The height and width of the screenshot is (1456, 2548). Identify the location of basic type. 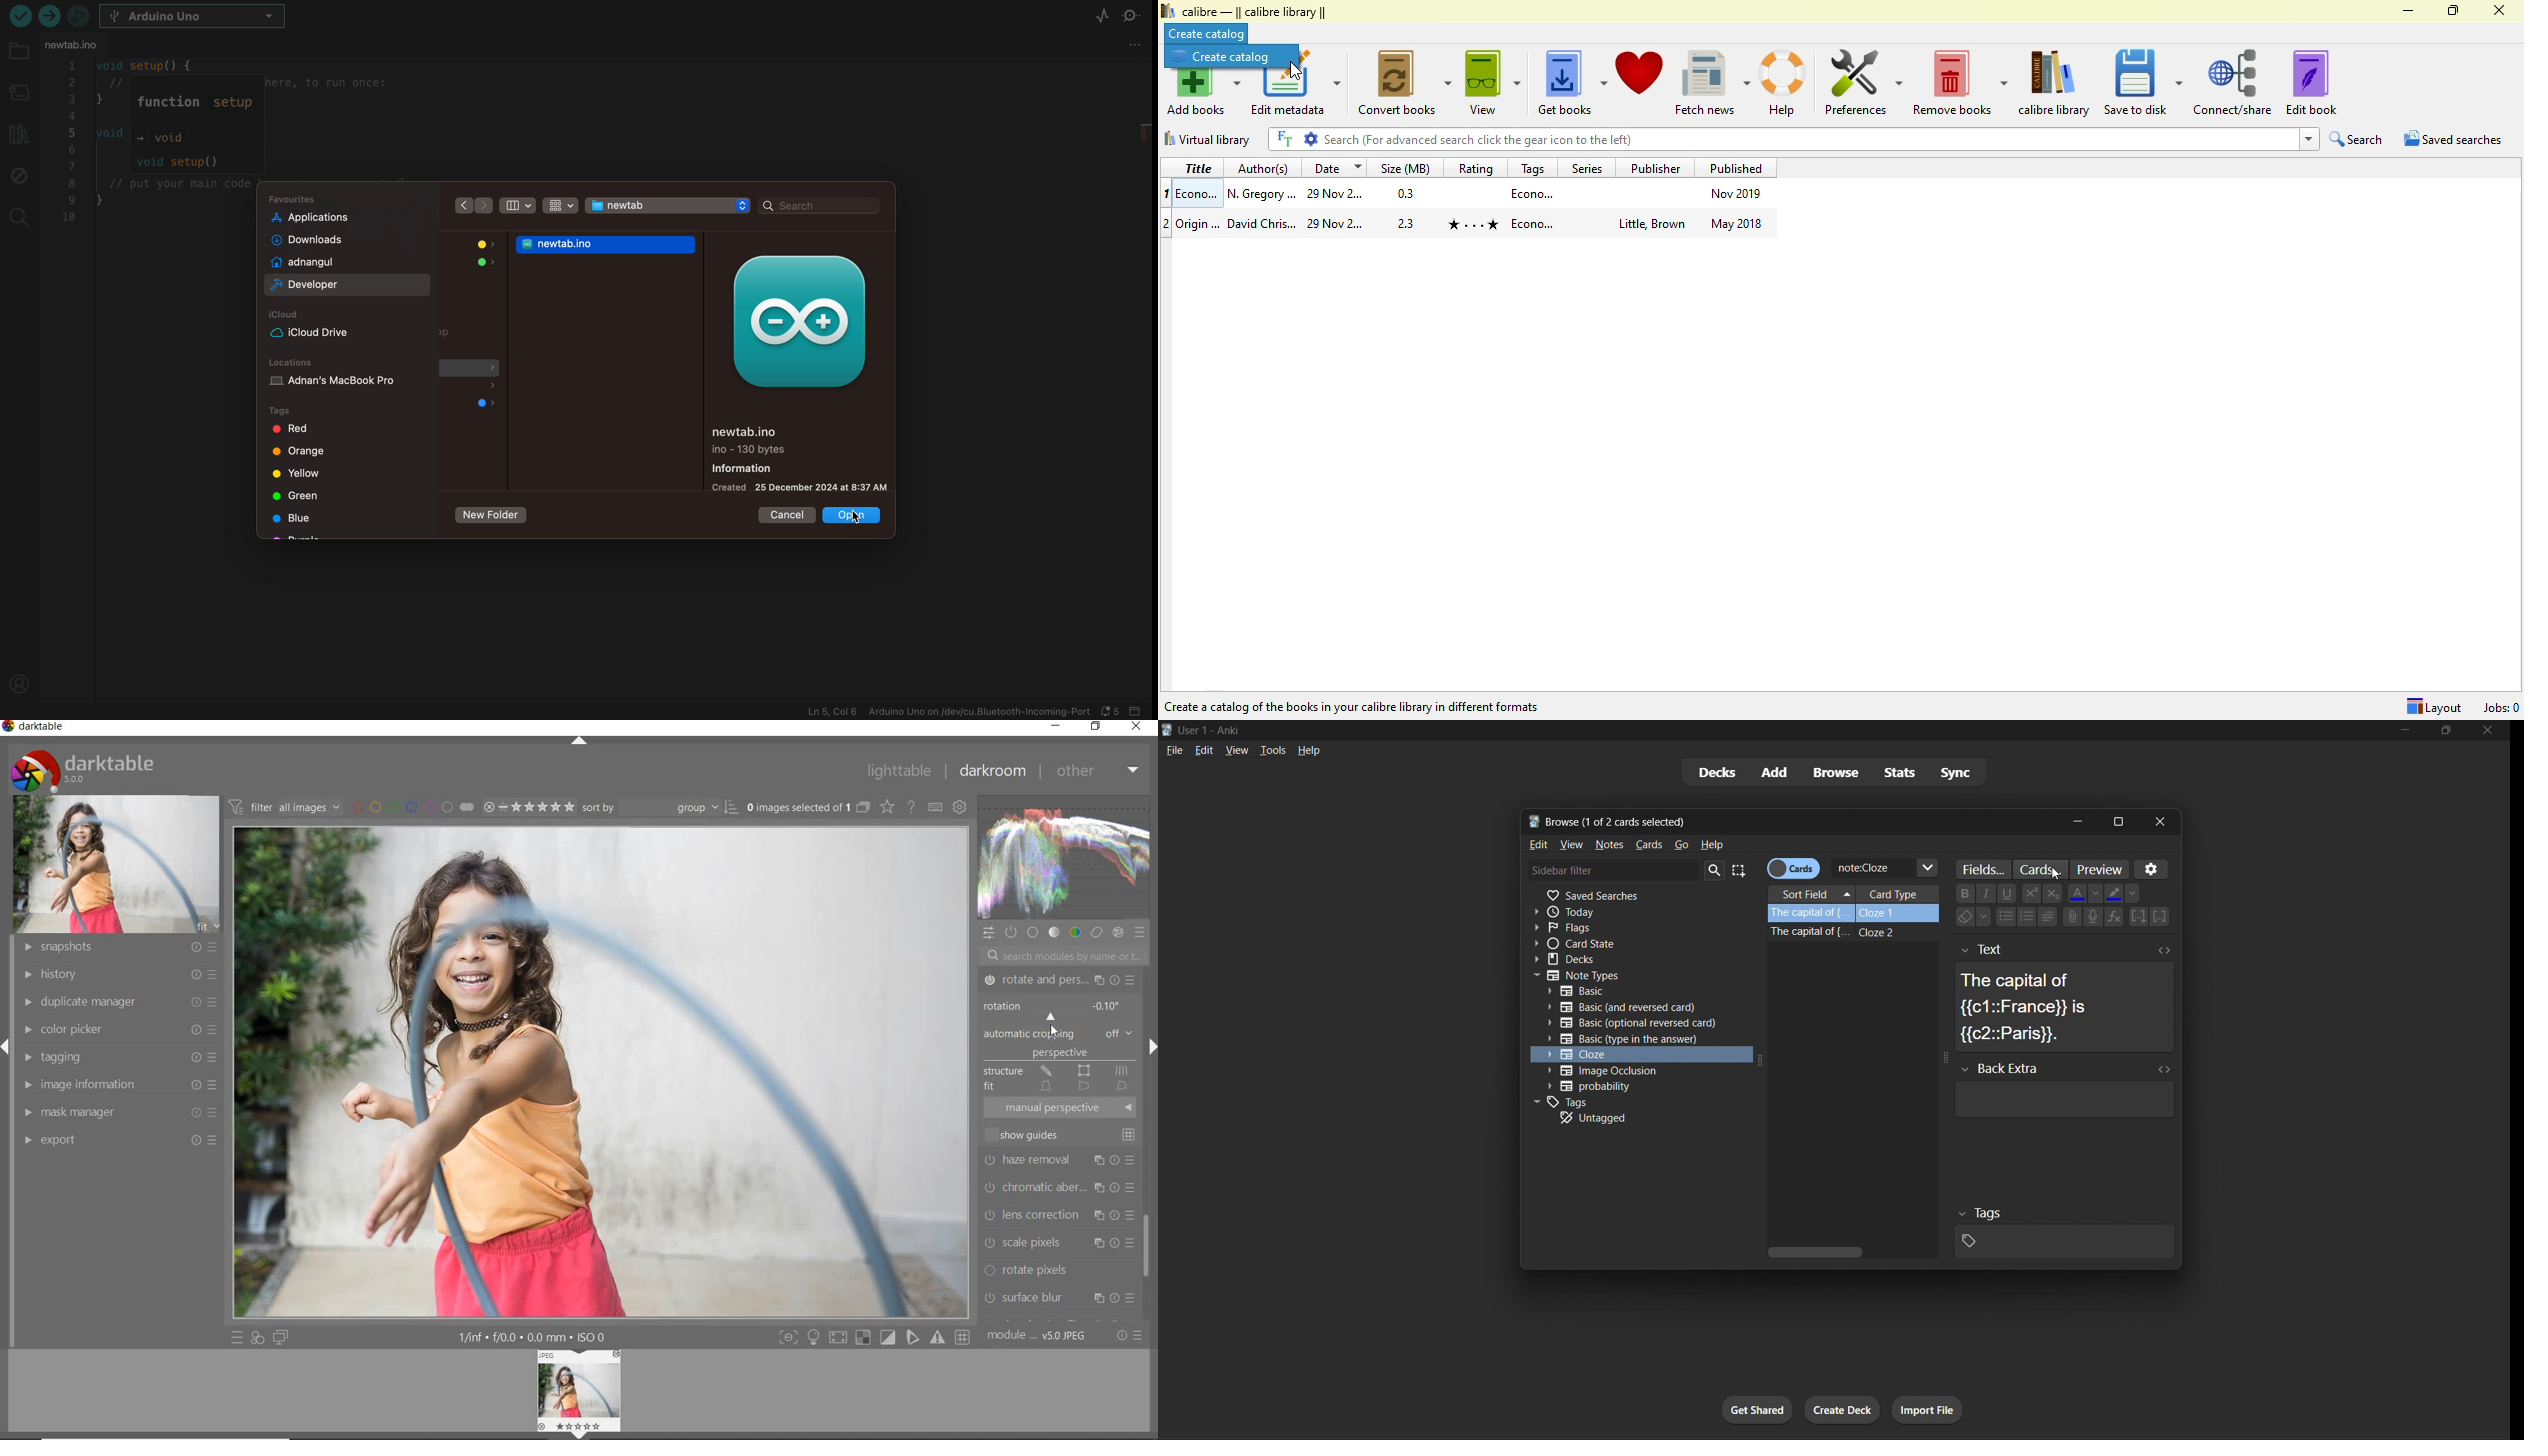
(1638, 991).